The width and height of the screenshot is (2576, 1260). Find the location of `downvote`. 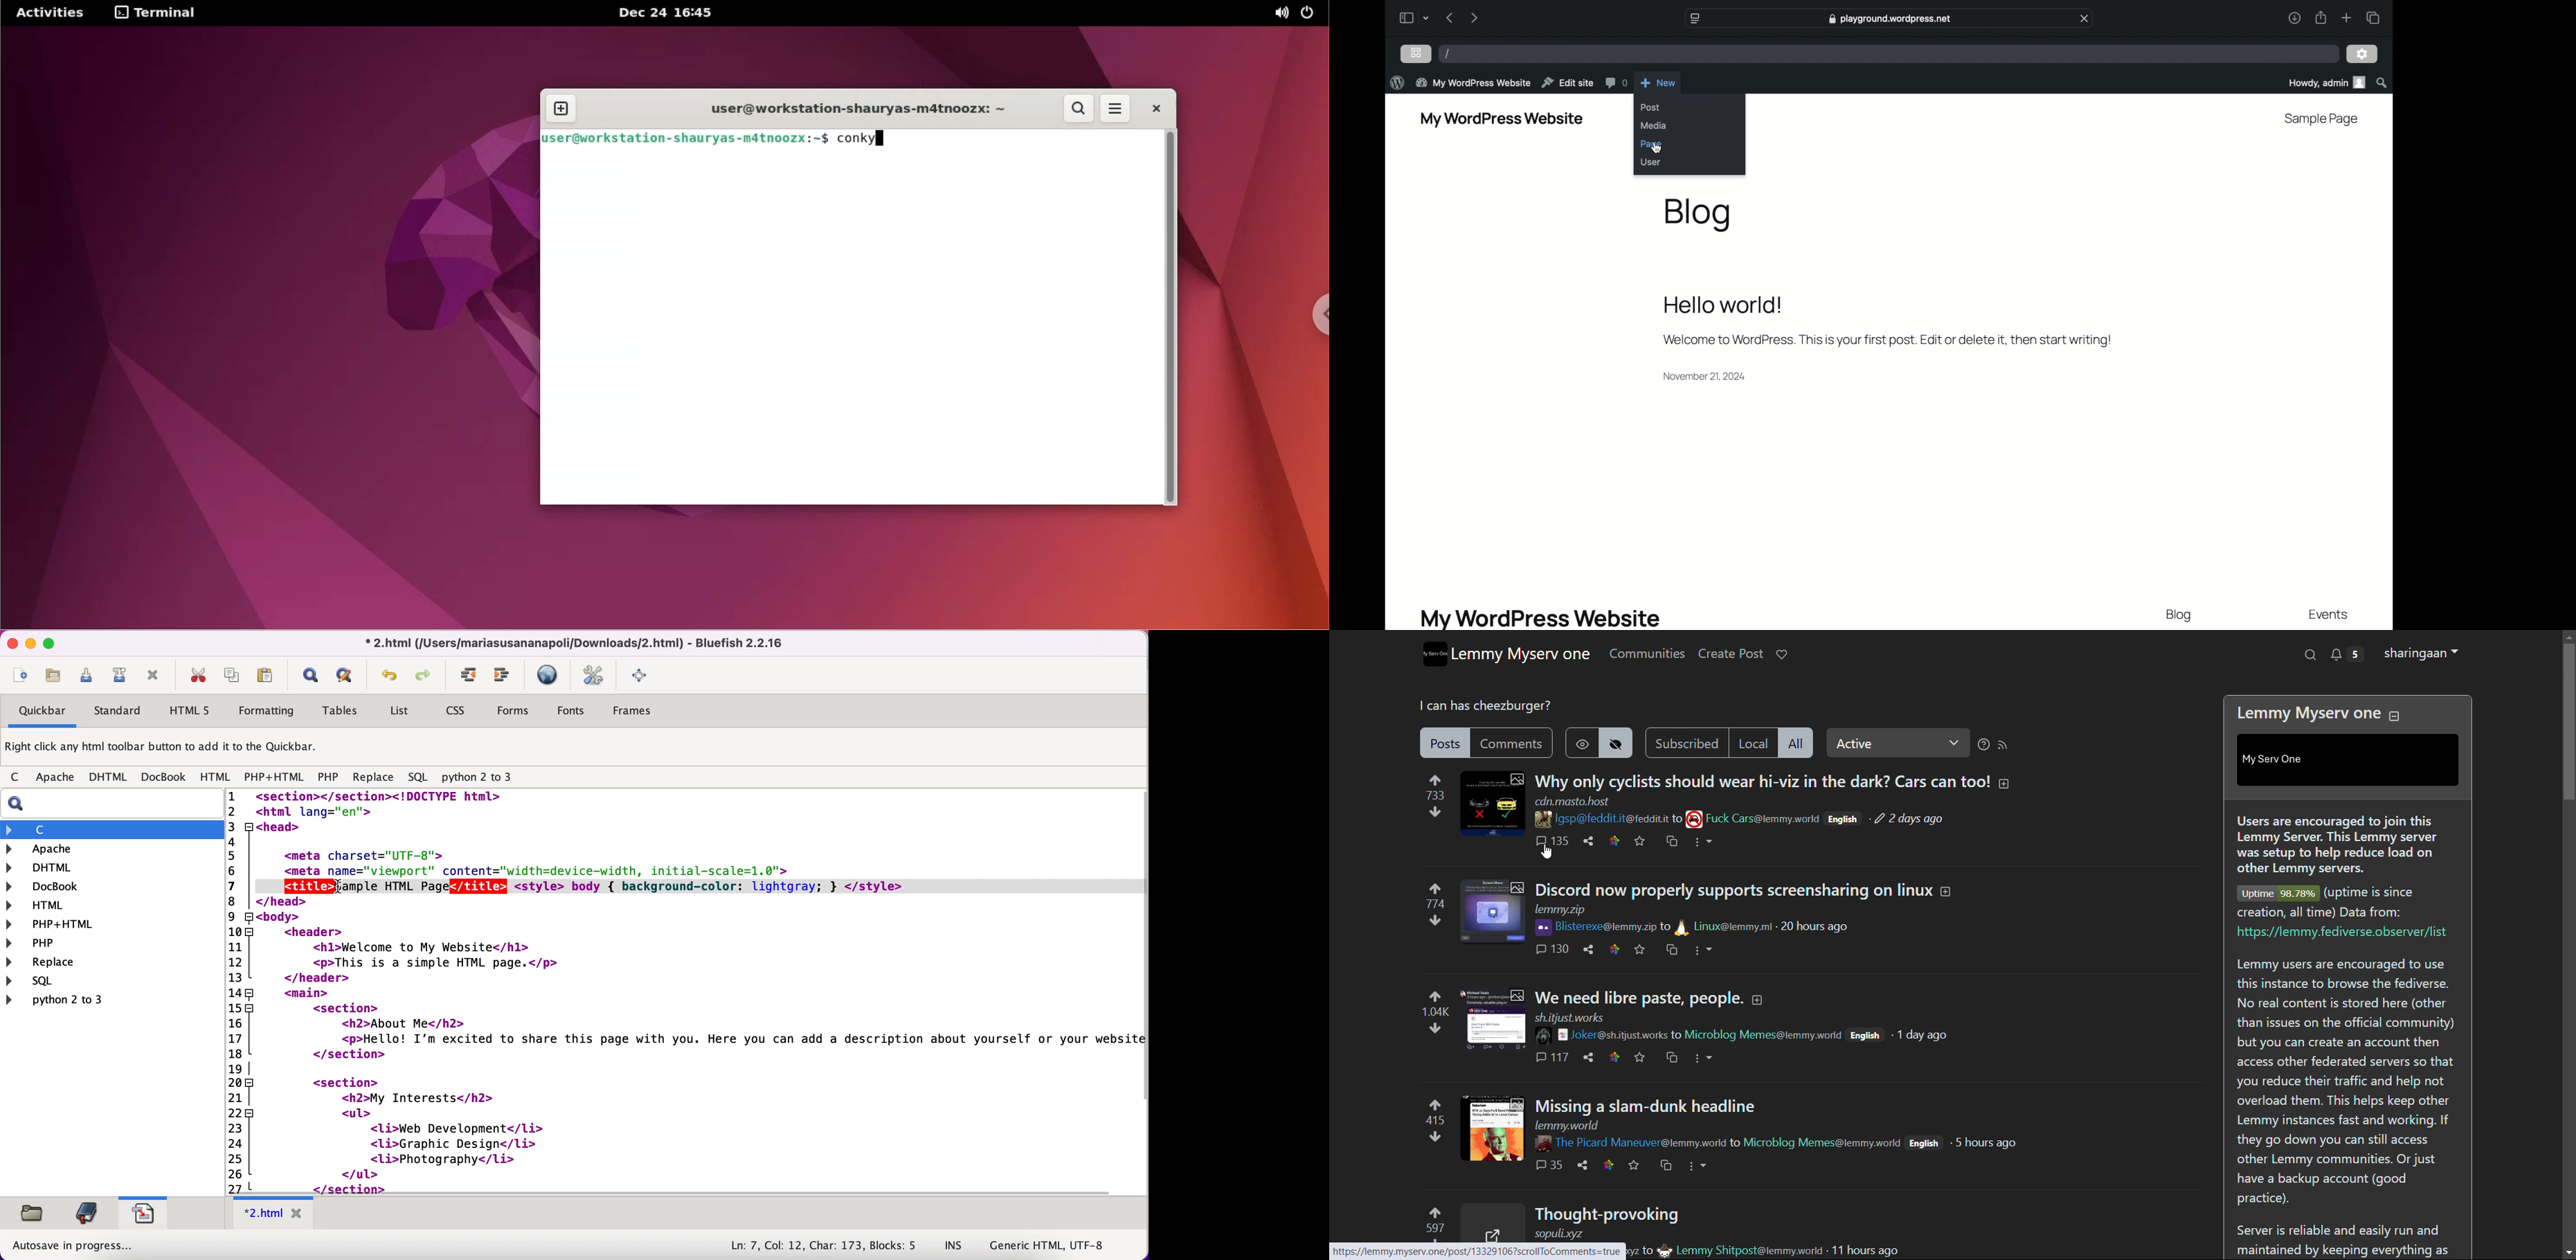

downvote is located at coordinates (1435, 1136).